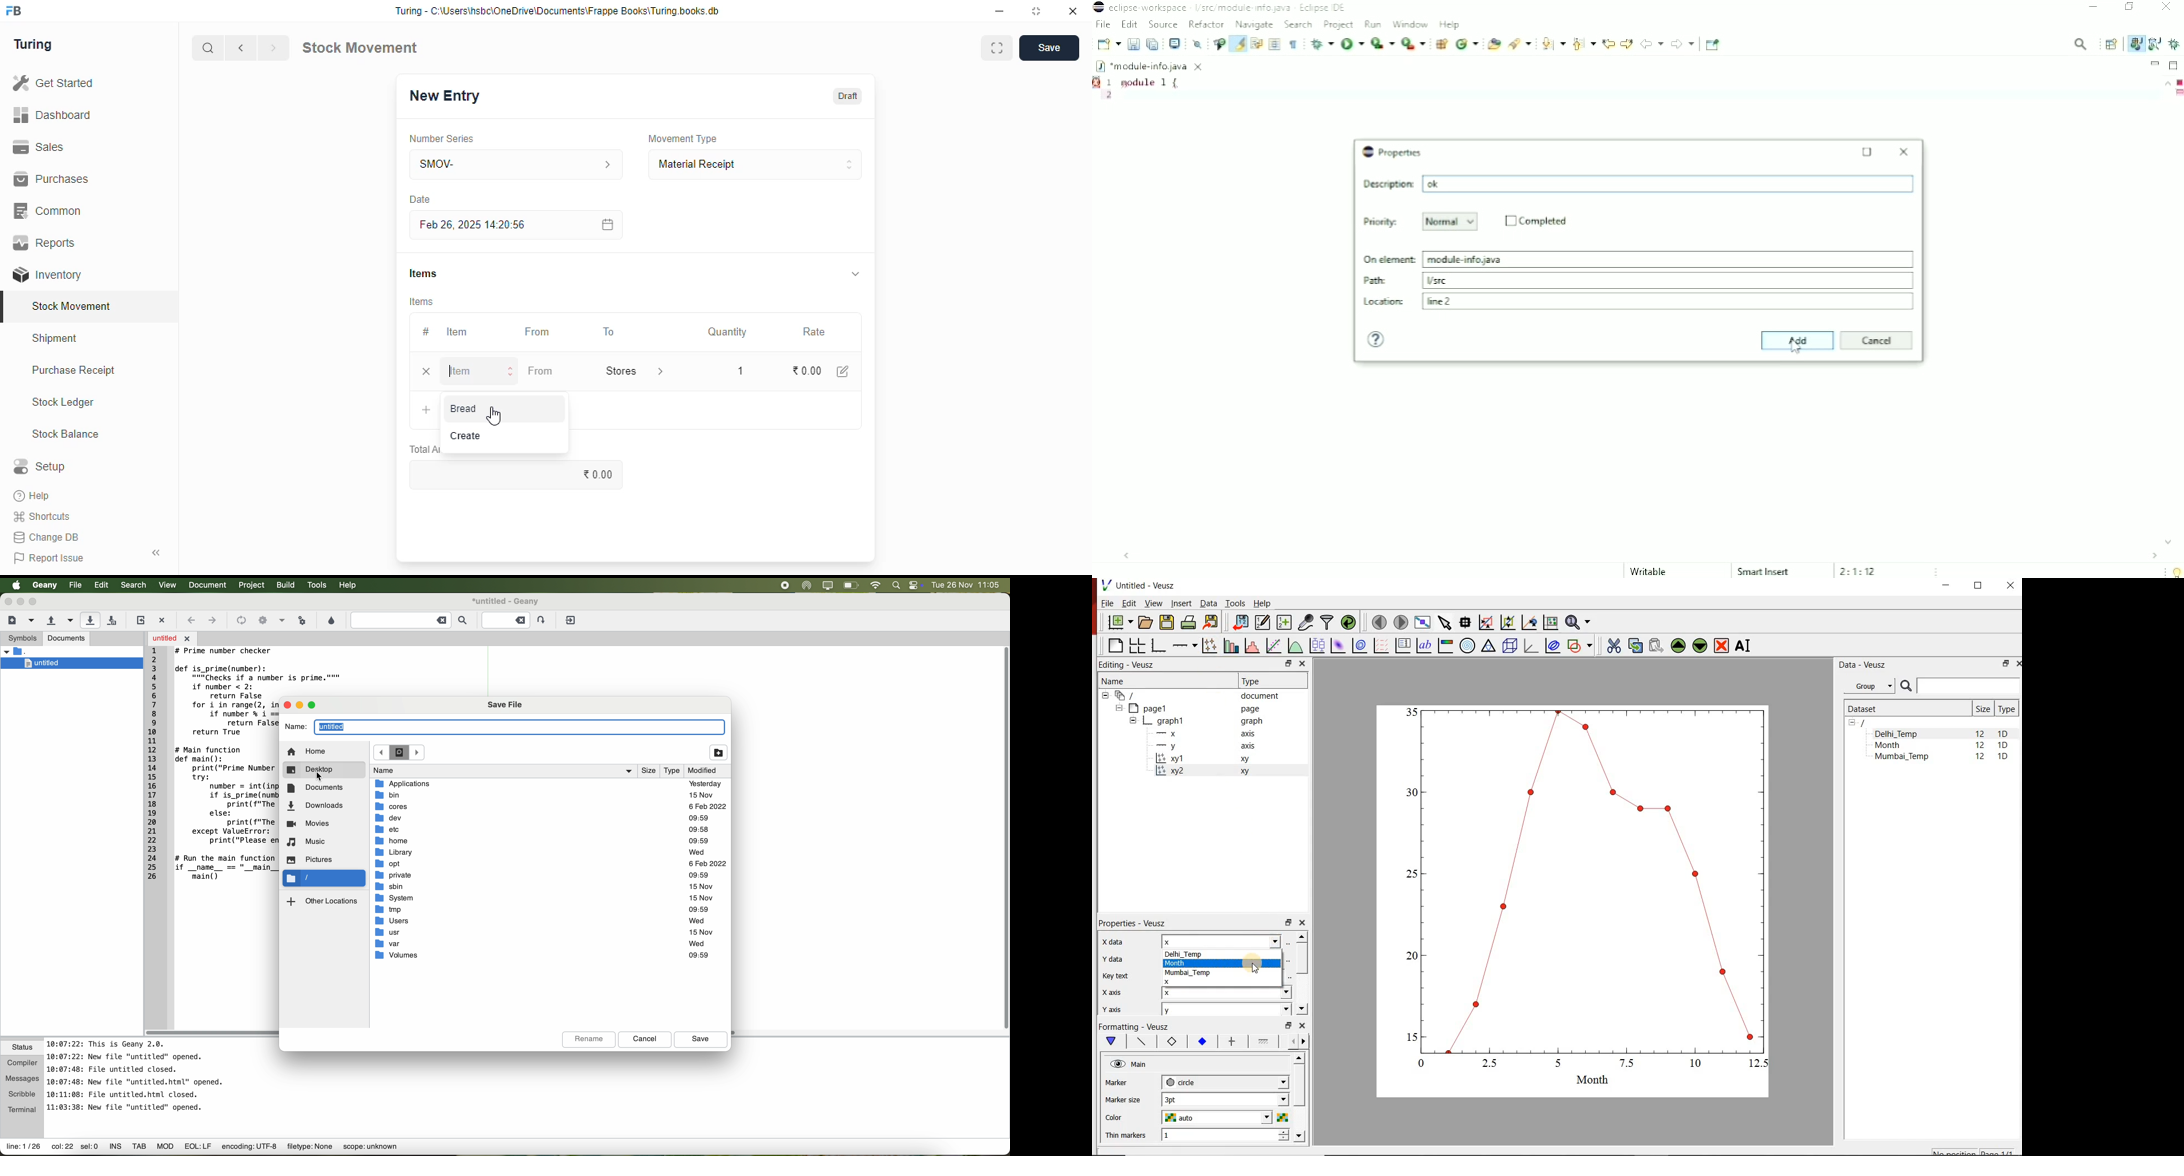  I want to click on add a shape to the plot, so click(1580, 647).